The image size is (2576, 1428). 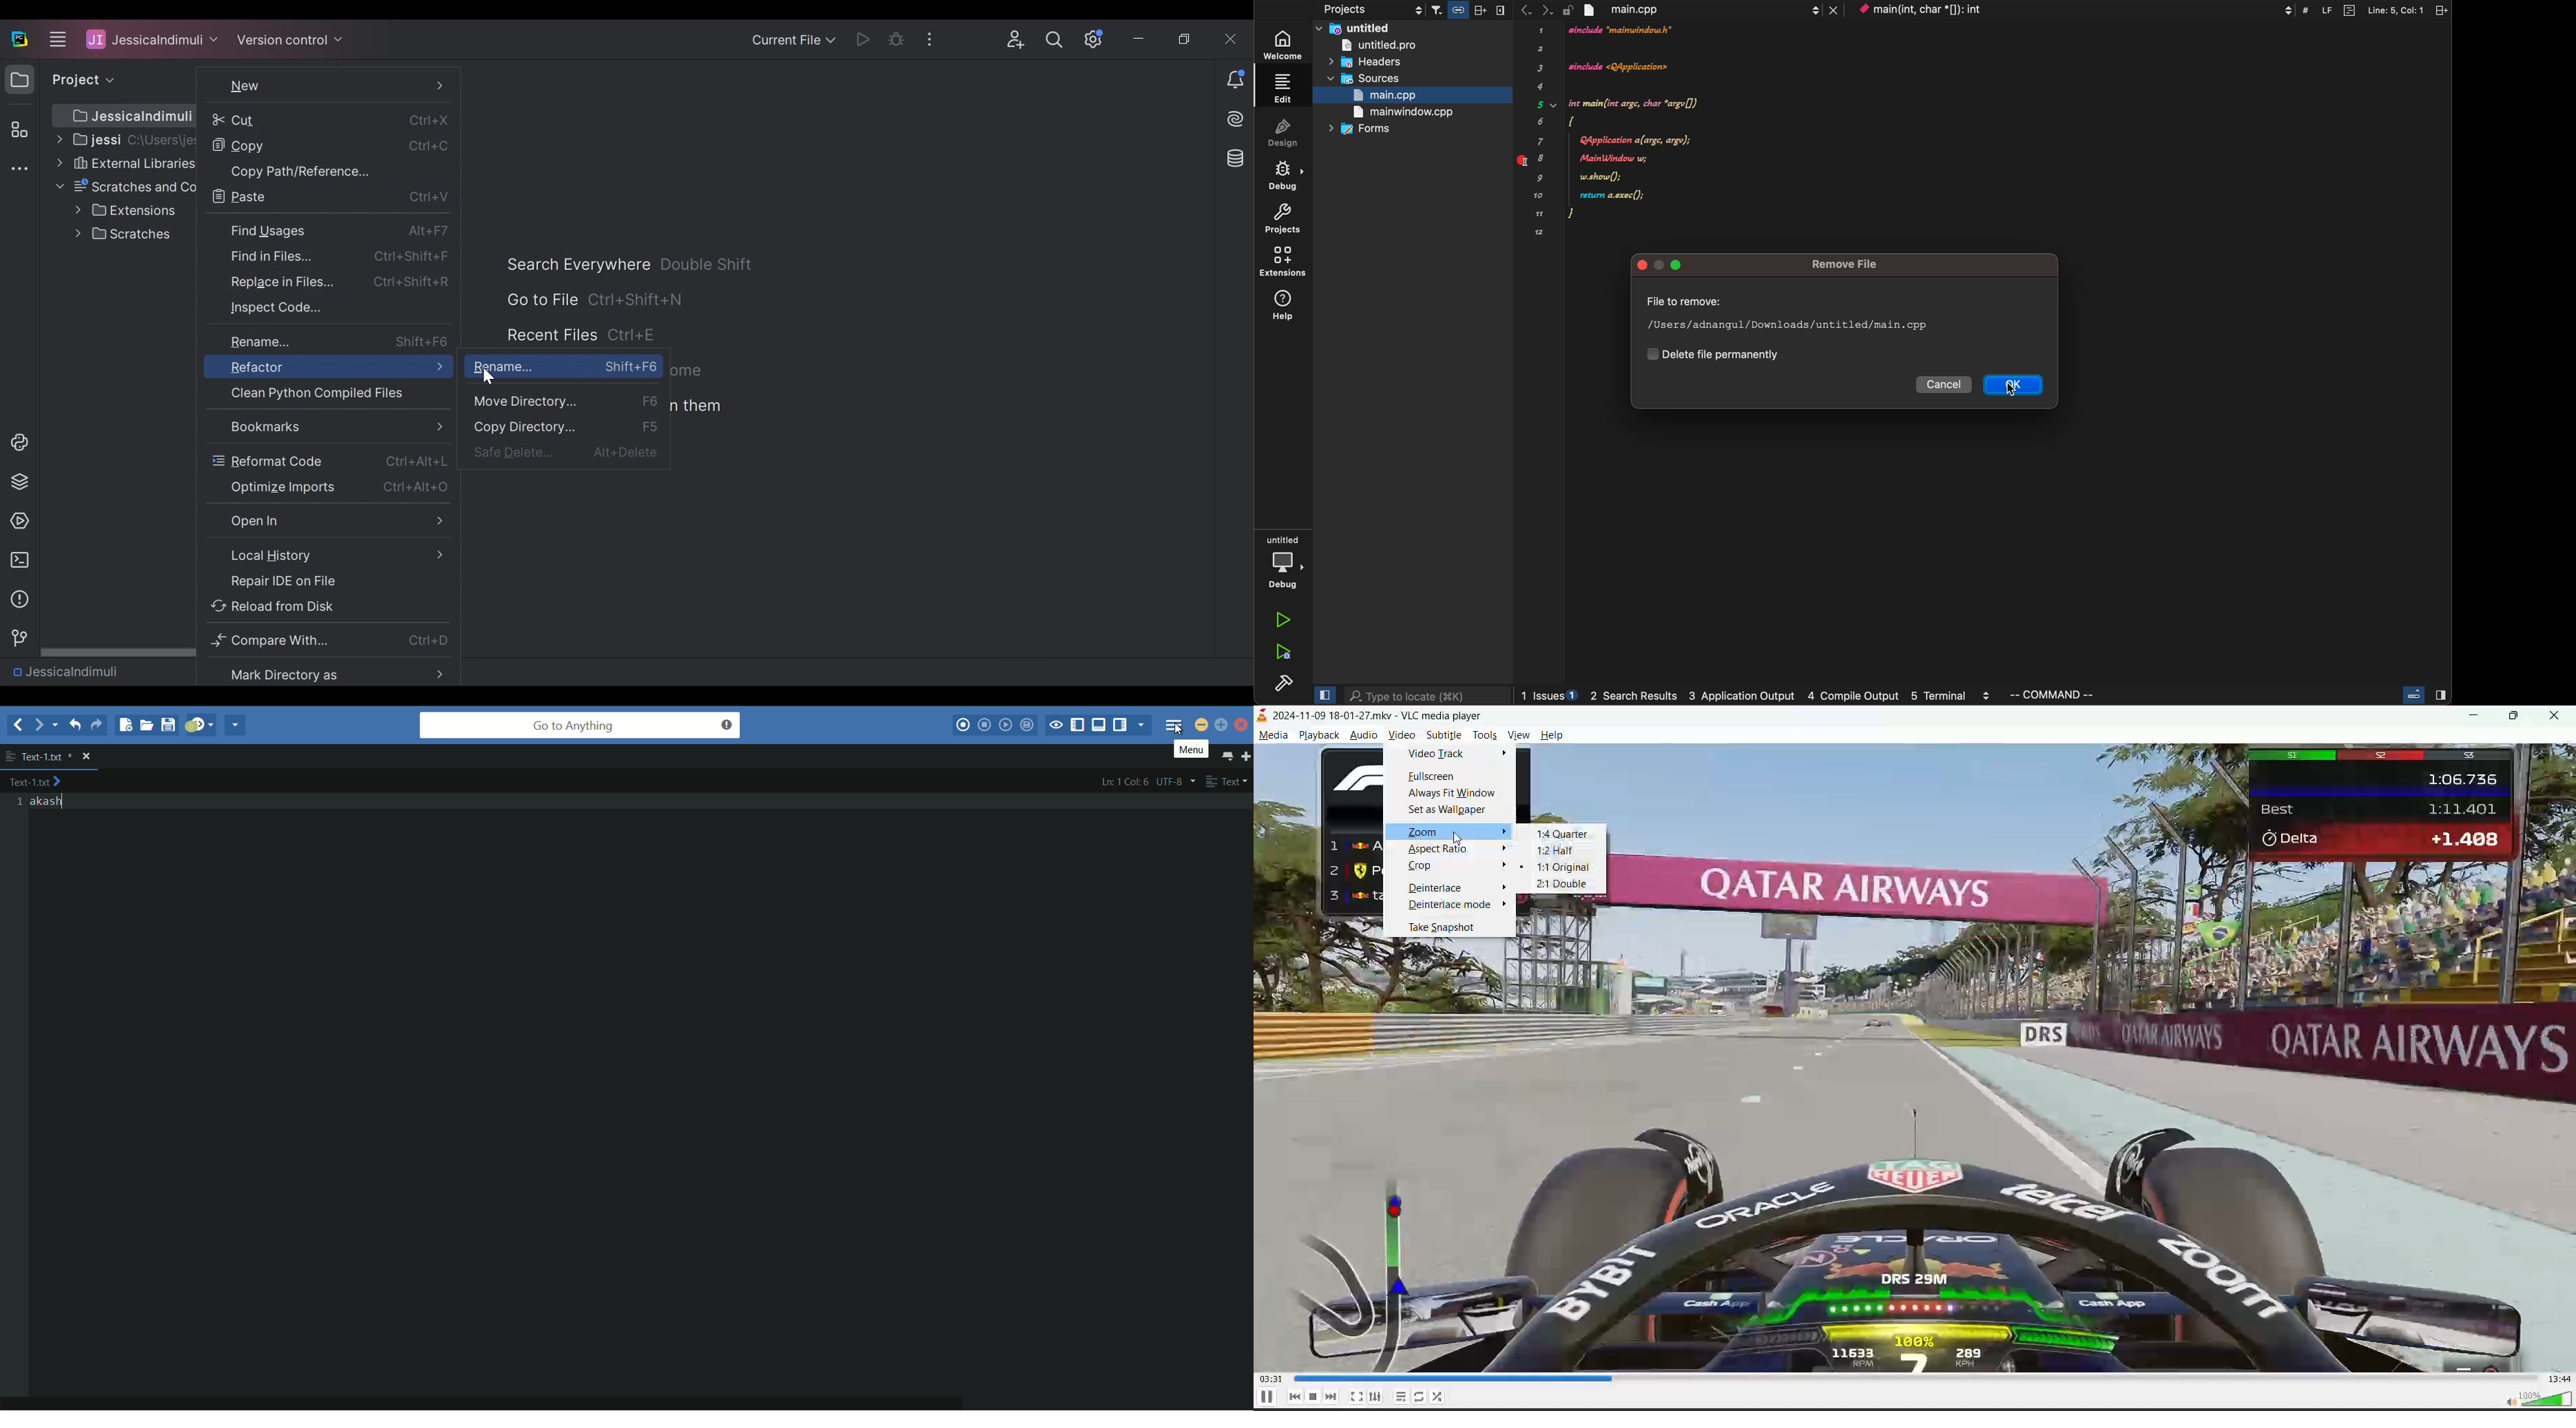 I want to click on help, so click(x=1282, y=308).